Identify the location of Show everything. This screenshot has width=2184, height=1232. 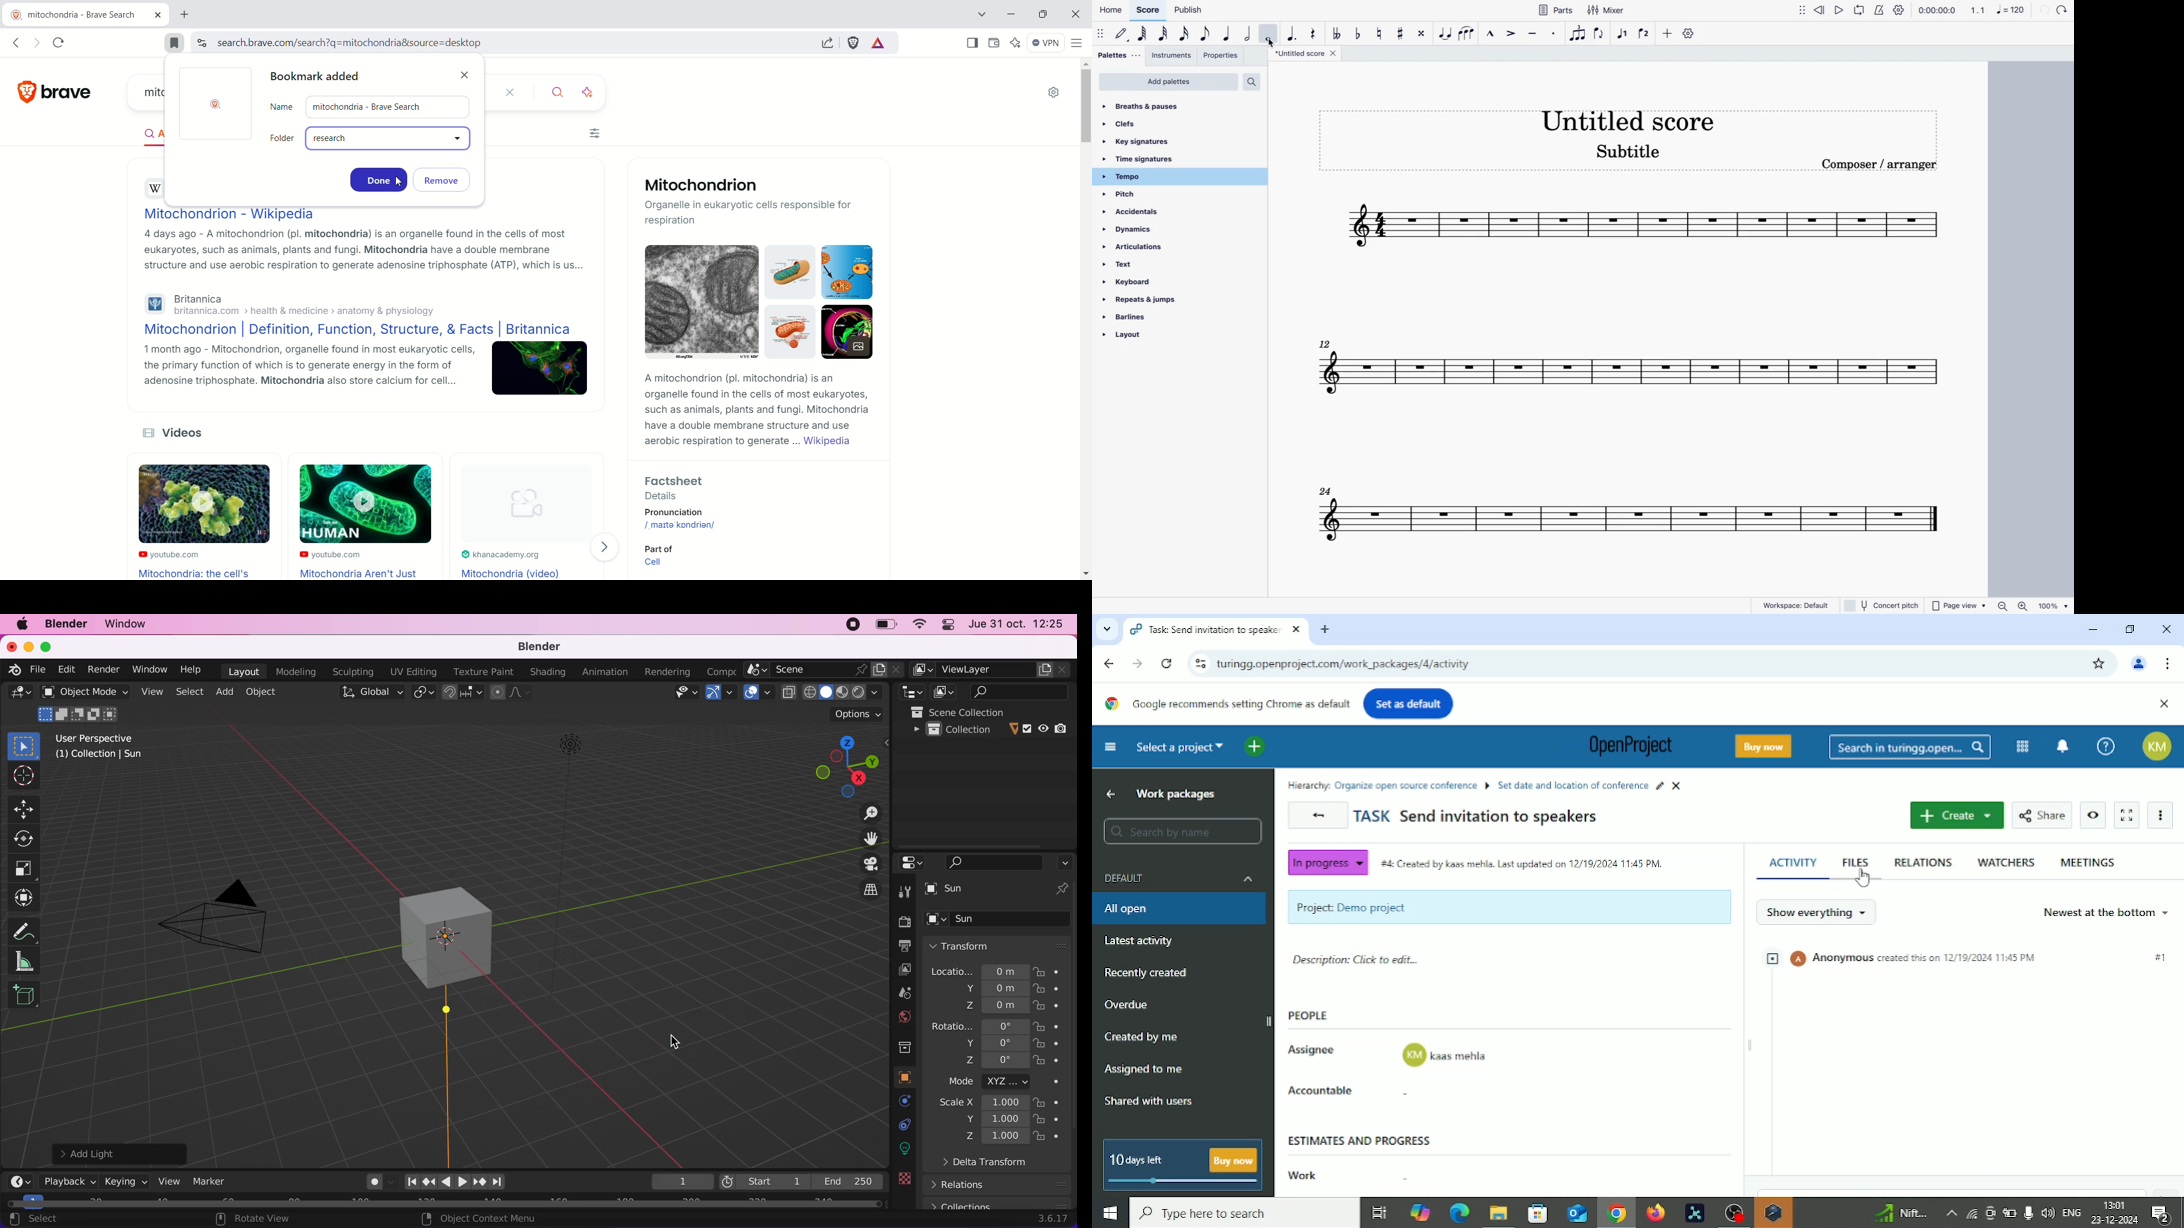
(1816, 911).